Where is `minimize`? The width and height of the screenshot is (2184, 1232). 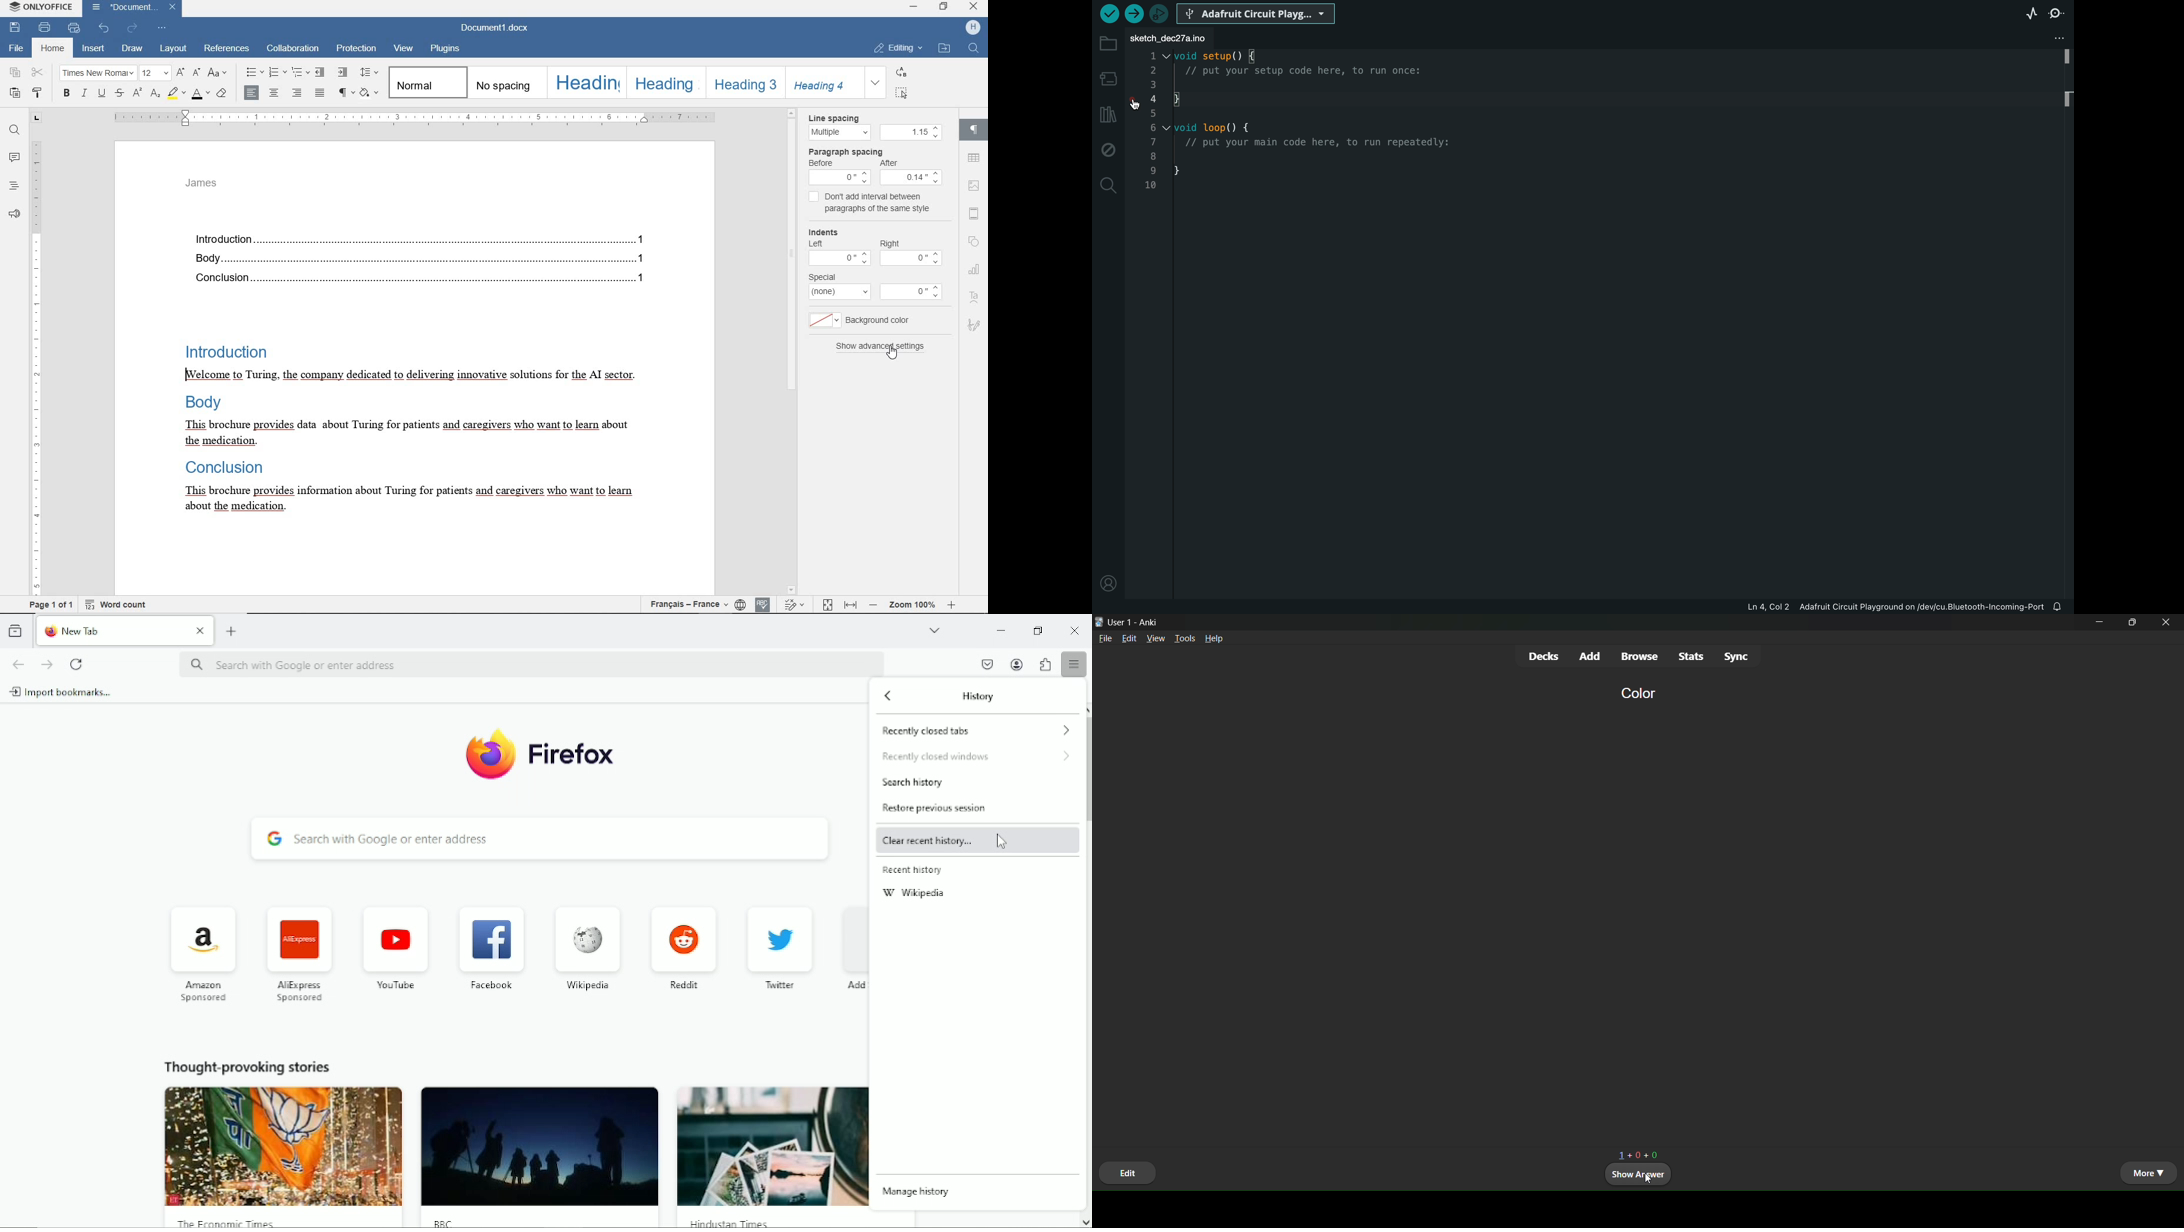 minimize is located at coordinates (2101, 626).